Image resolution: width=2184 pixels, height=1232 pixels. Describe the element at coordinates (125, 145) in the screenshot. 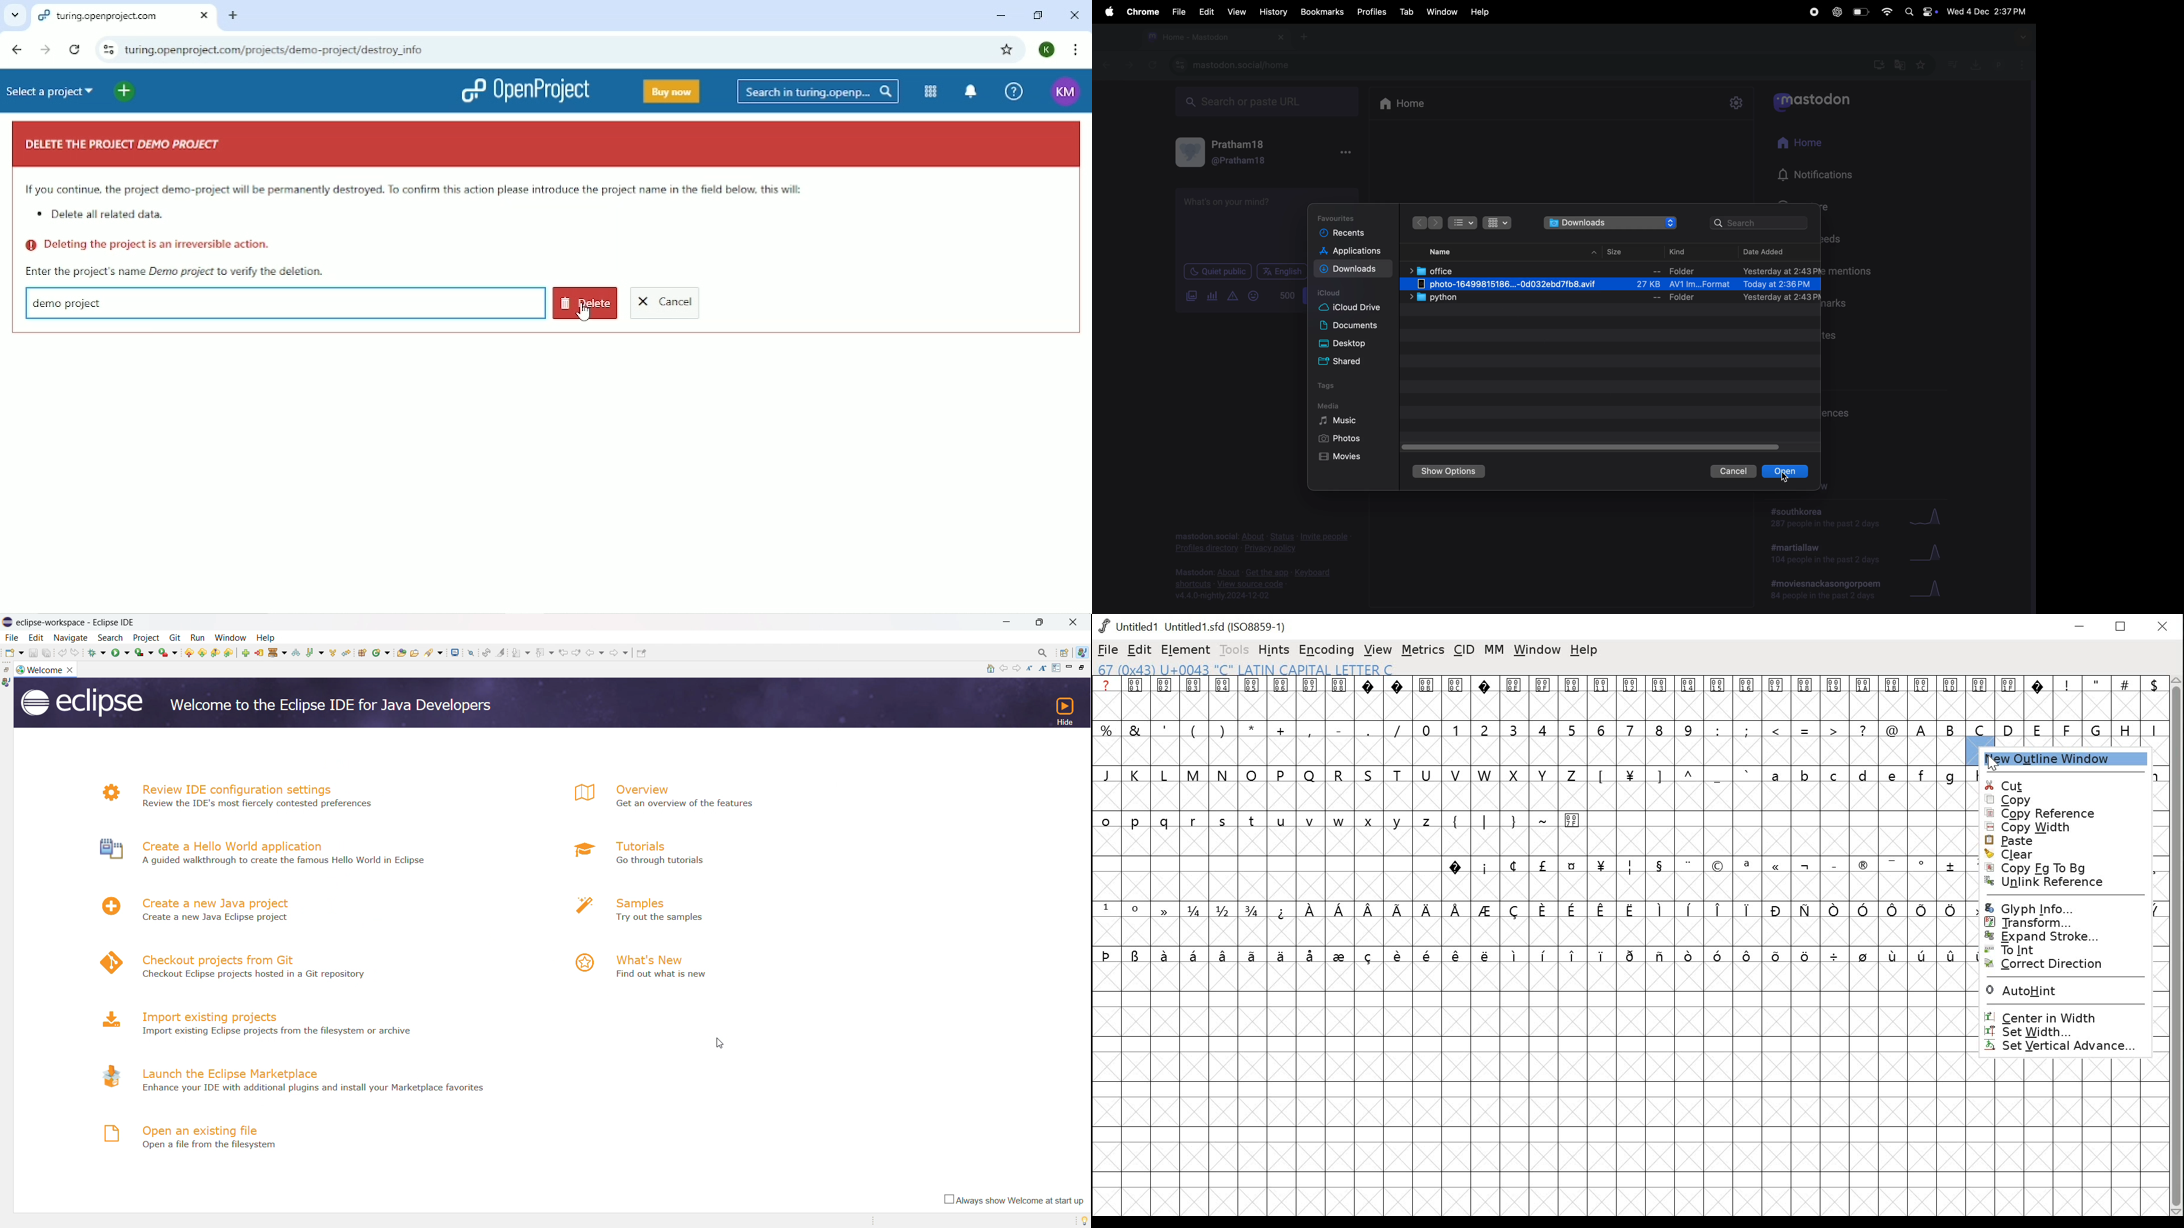

I see `DELETE THE PROJECT DEMO PROJECT` at that location.